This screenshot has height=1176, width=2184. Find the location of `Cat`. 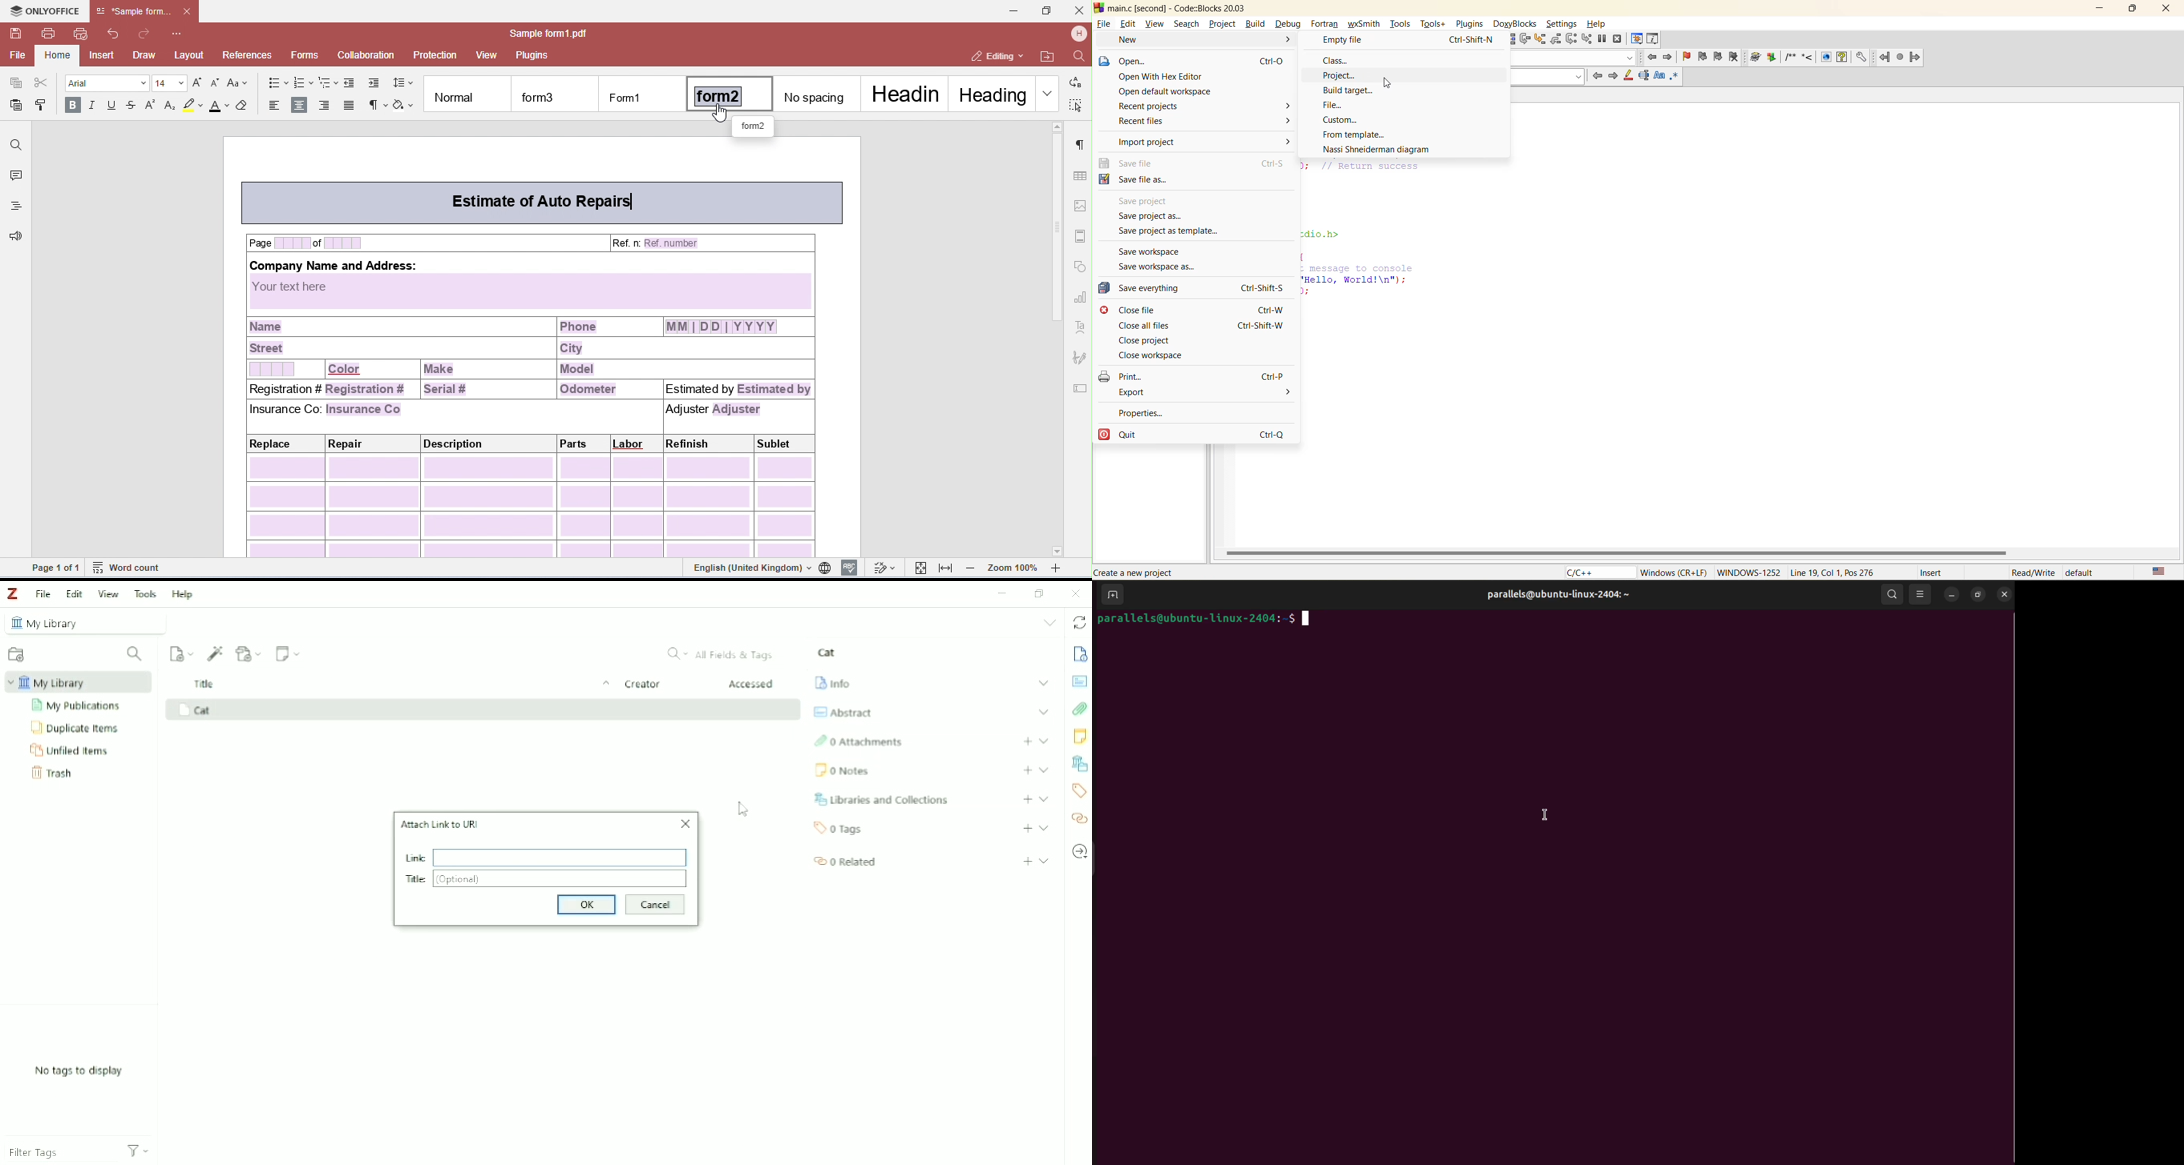

Cat is located at coordinates (195, 710).